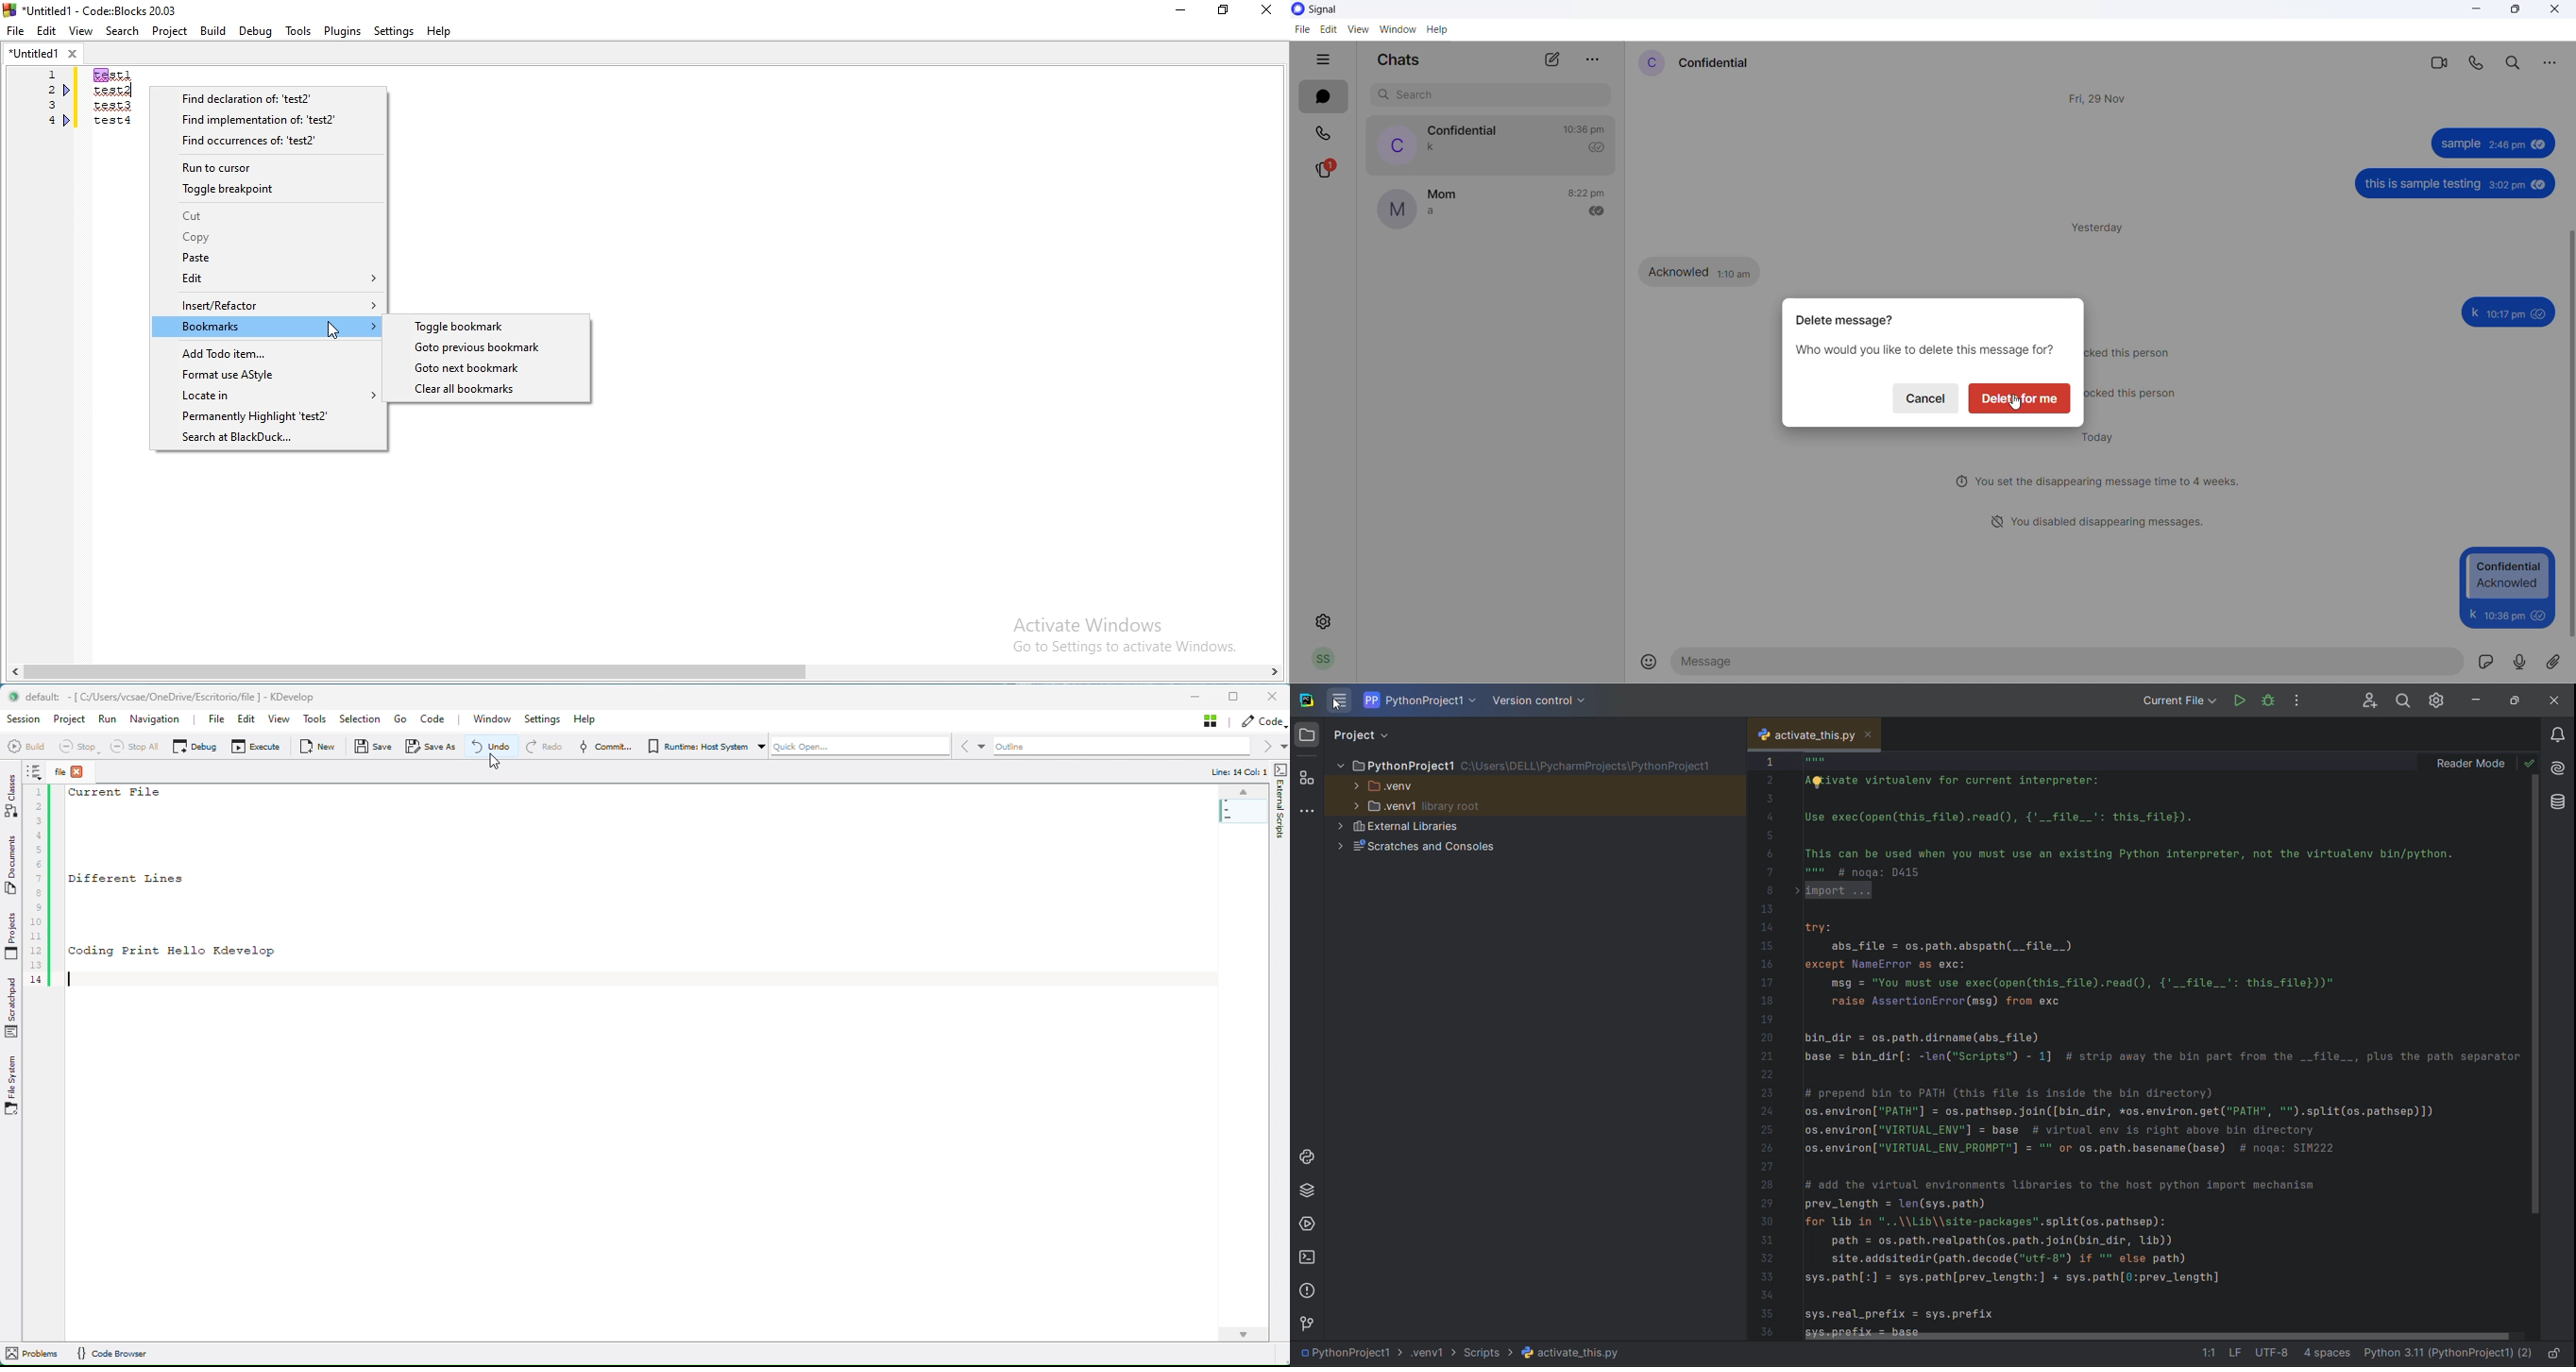  I want to click on new chat, so click(1550, 60).